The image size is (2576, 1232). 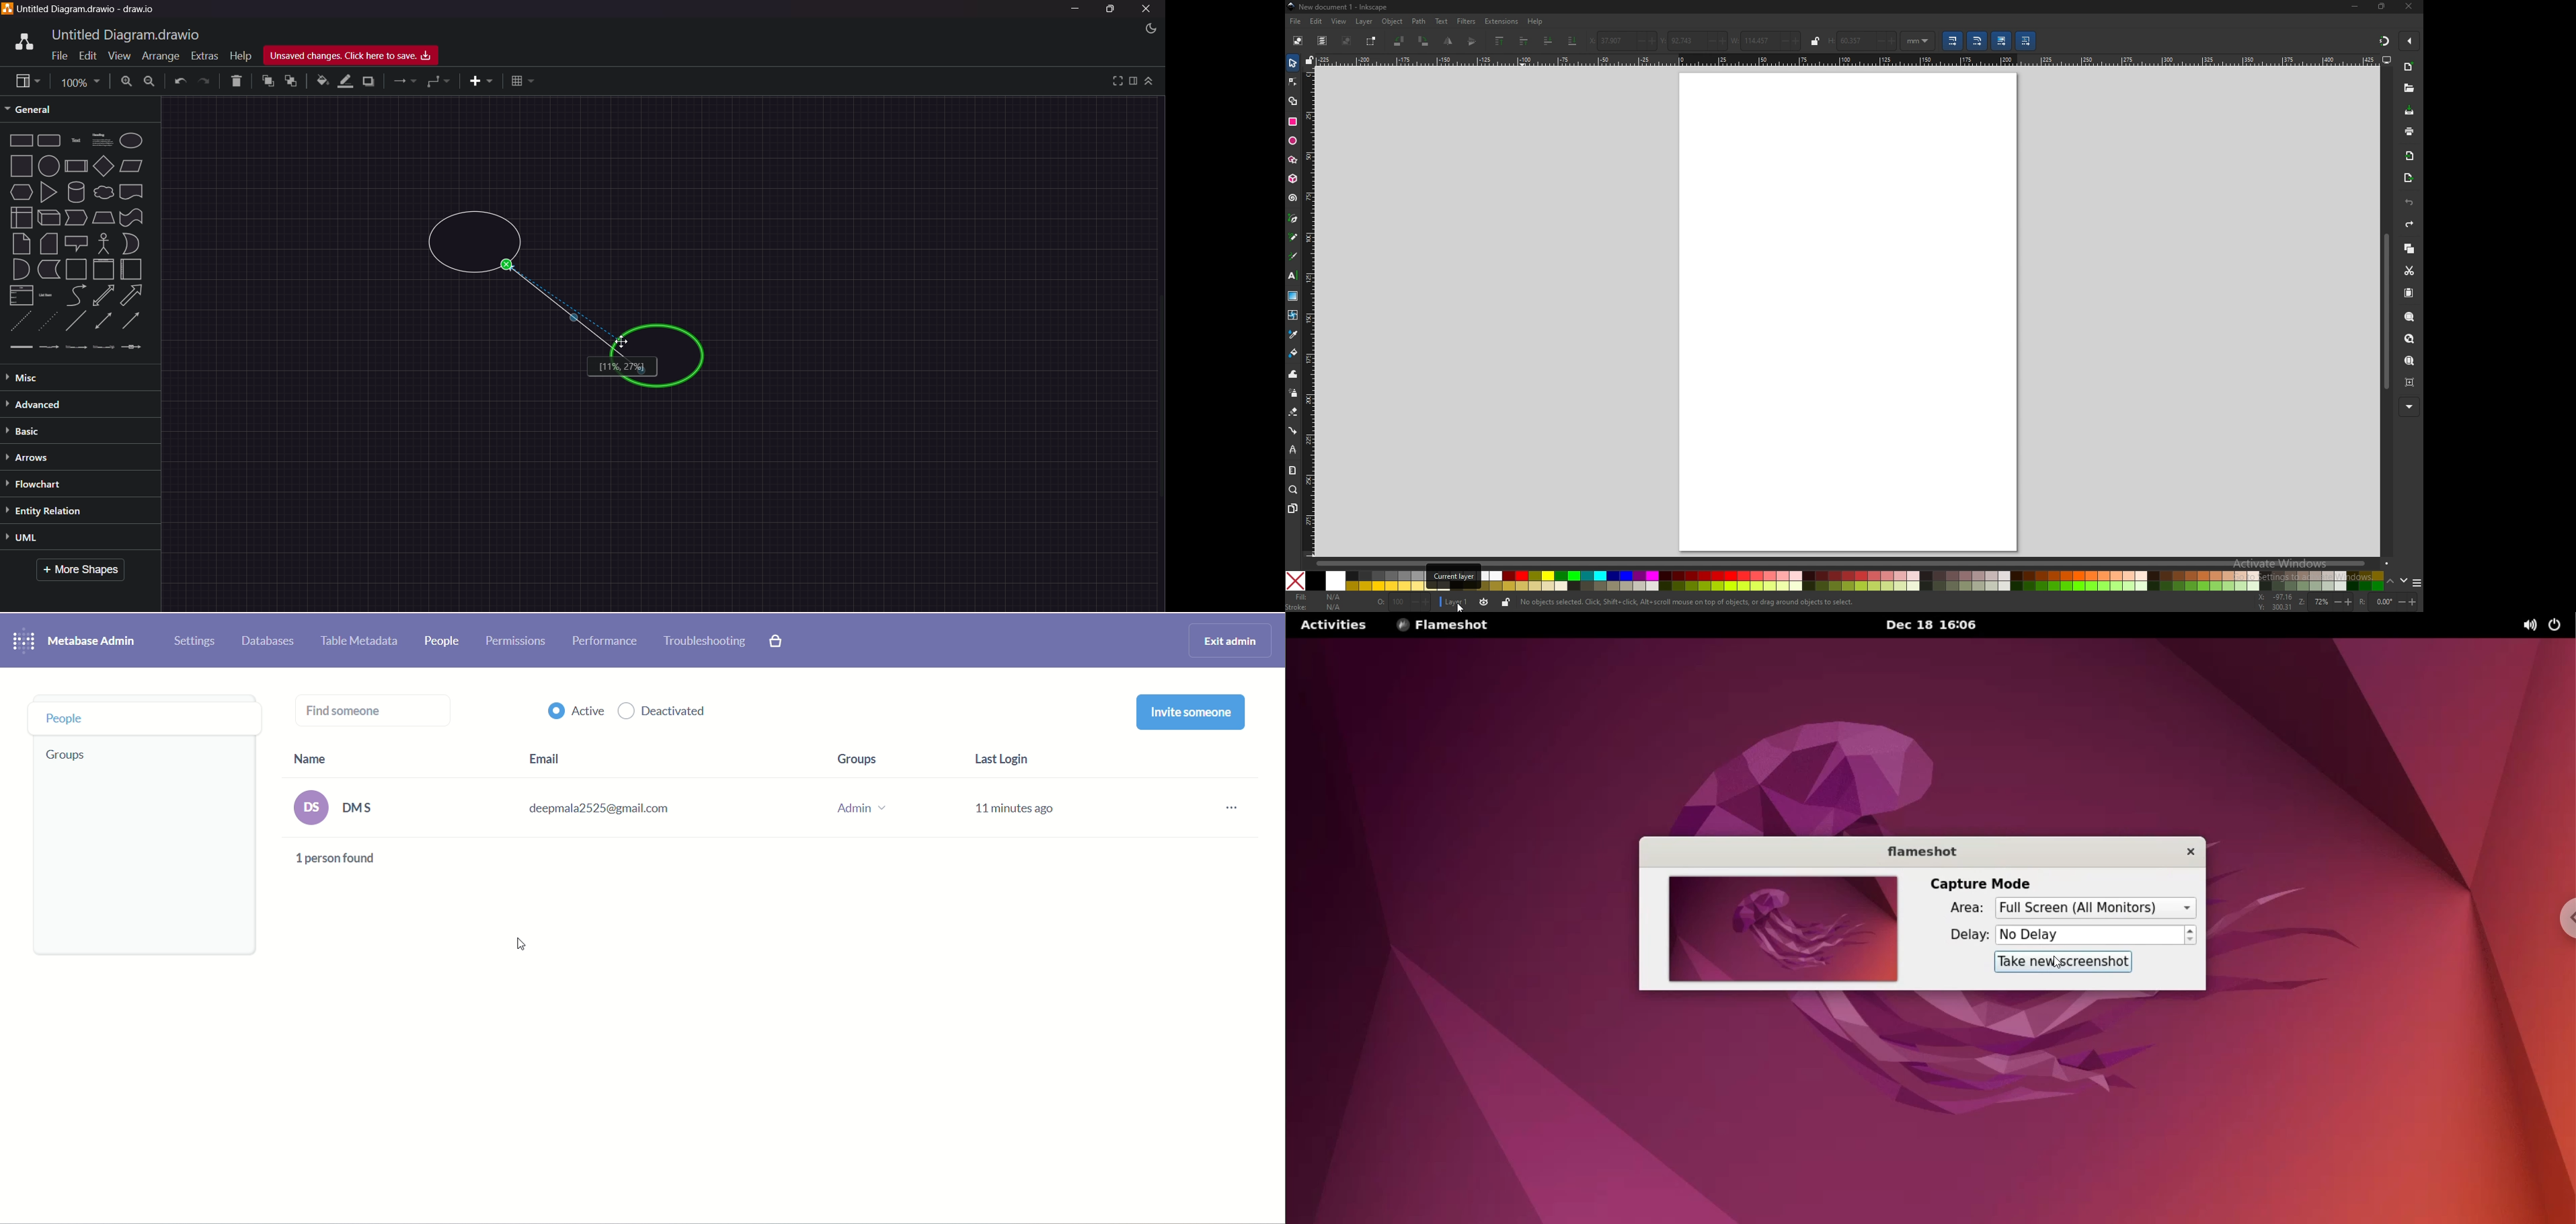 I want to click on resize, so click(x=2382, y=6).